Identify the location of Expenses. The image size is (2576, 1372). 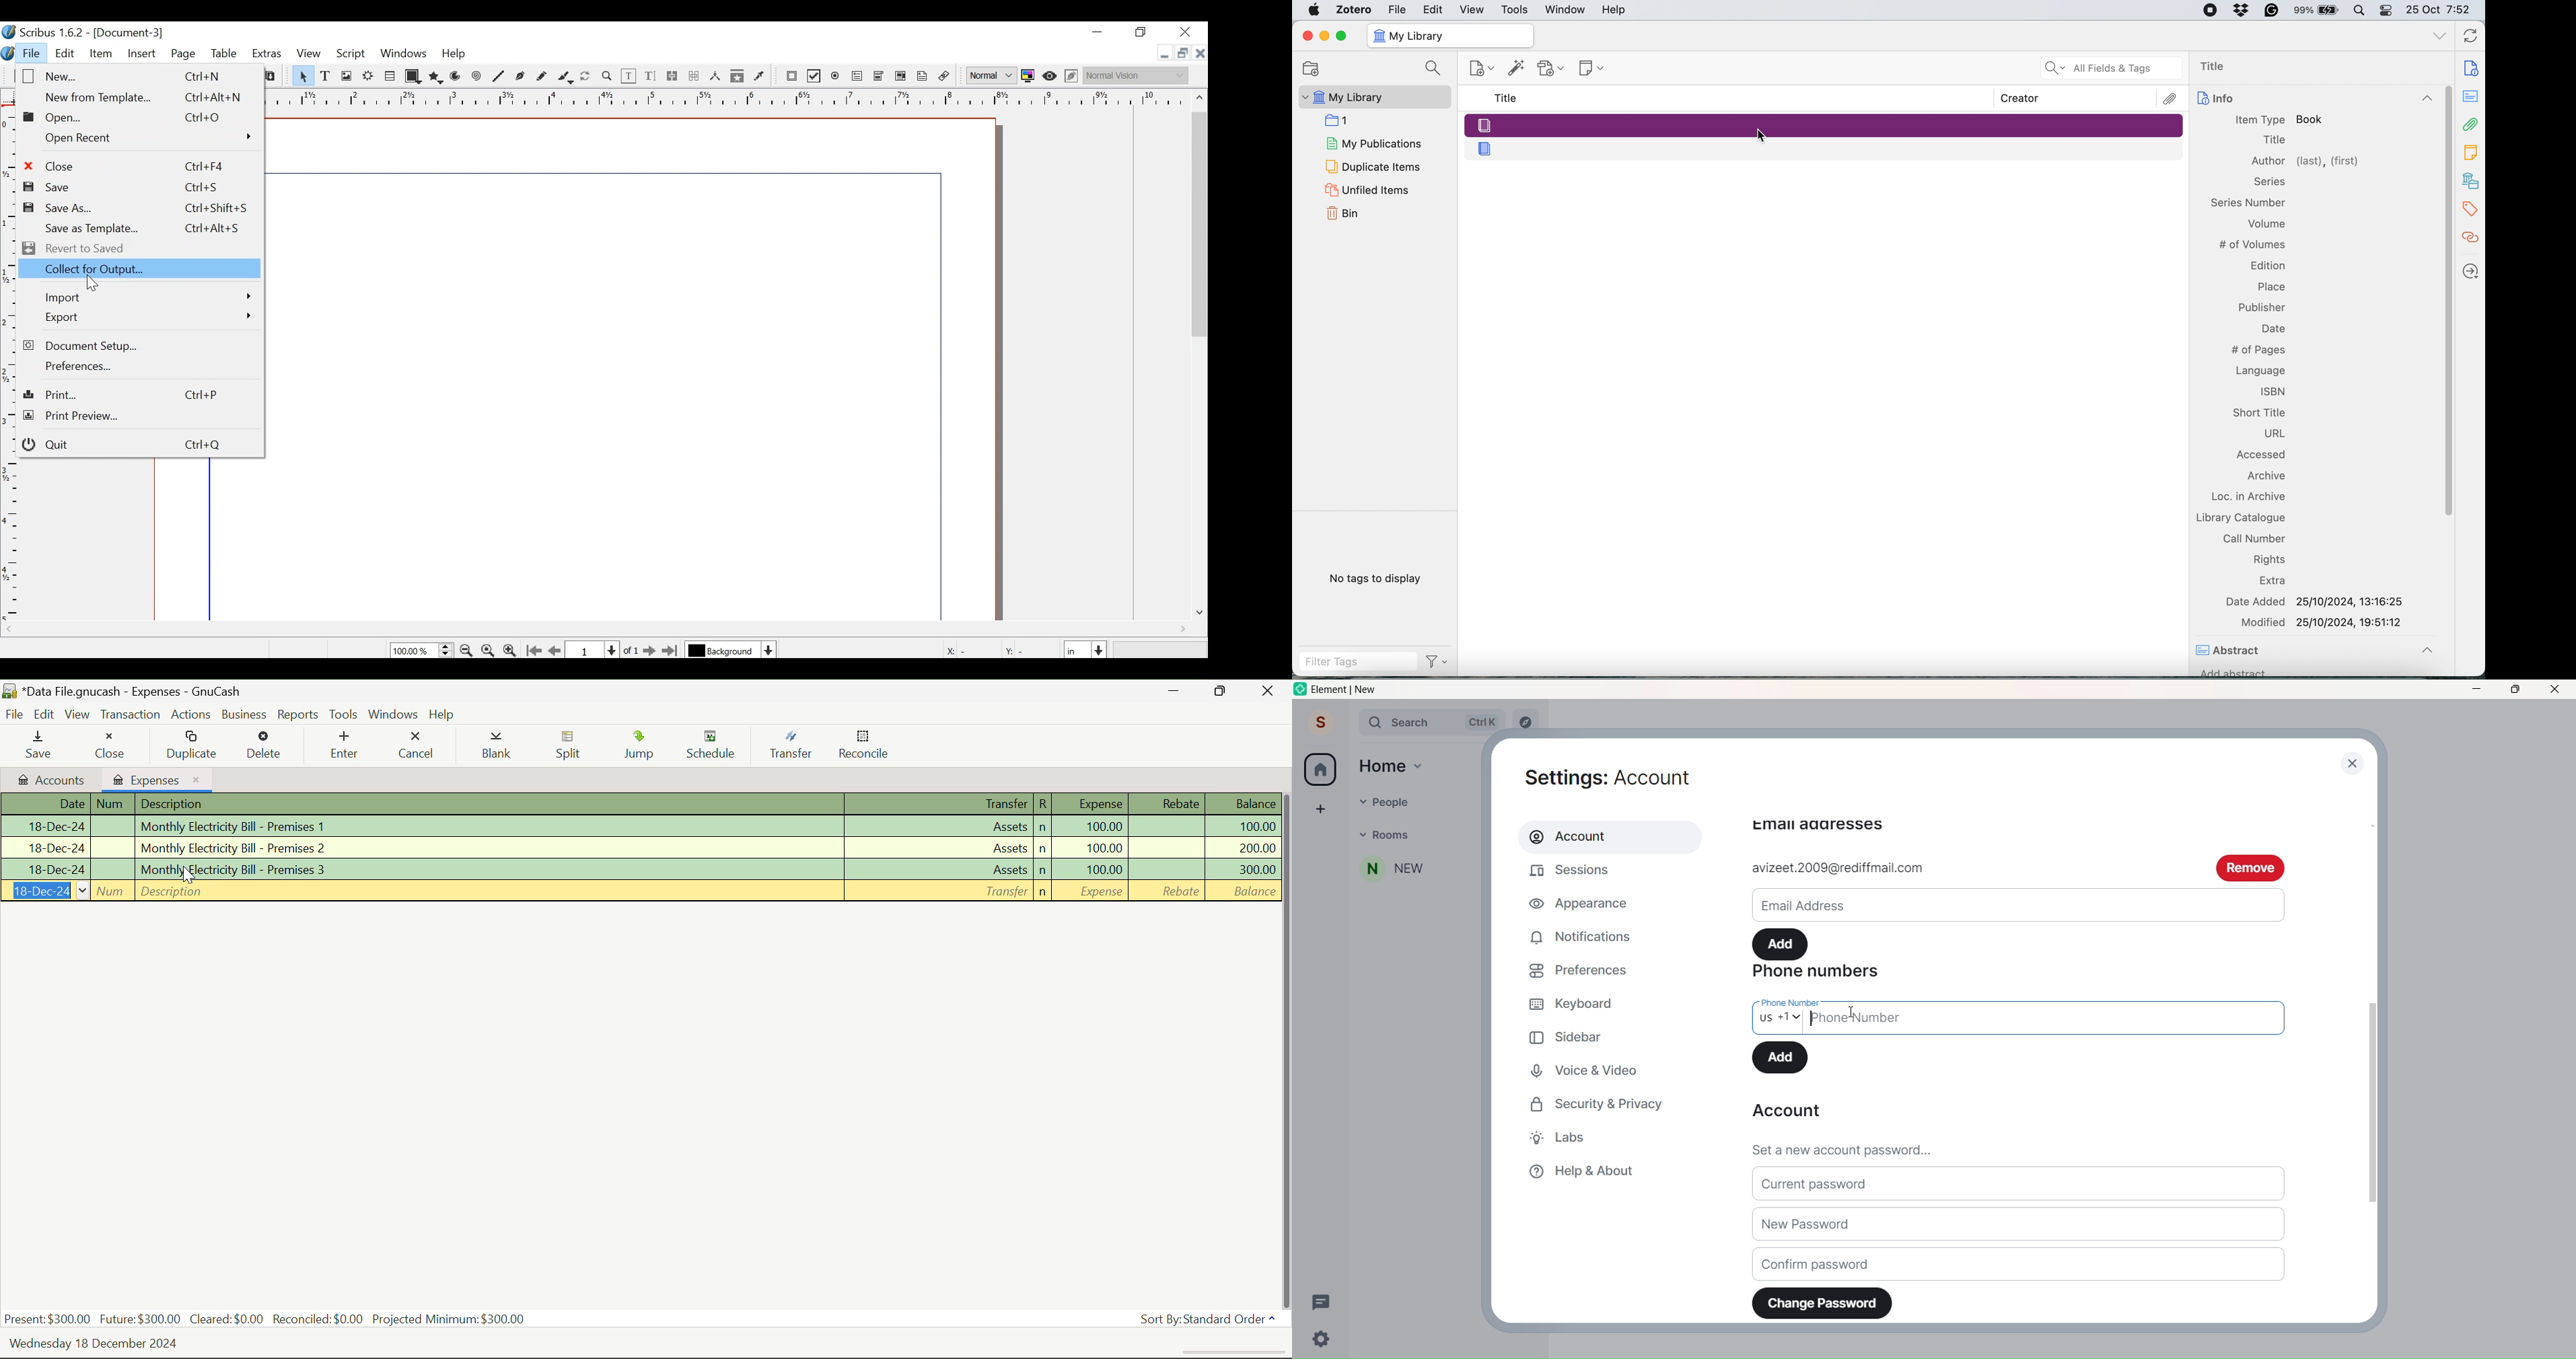
(157, 778).